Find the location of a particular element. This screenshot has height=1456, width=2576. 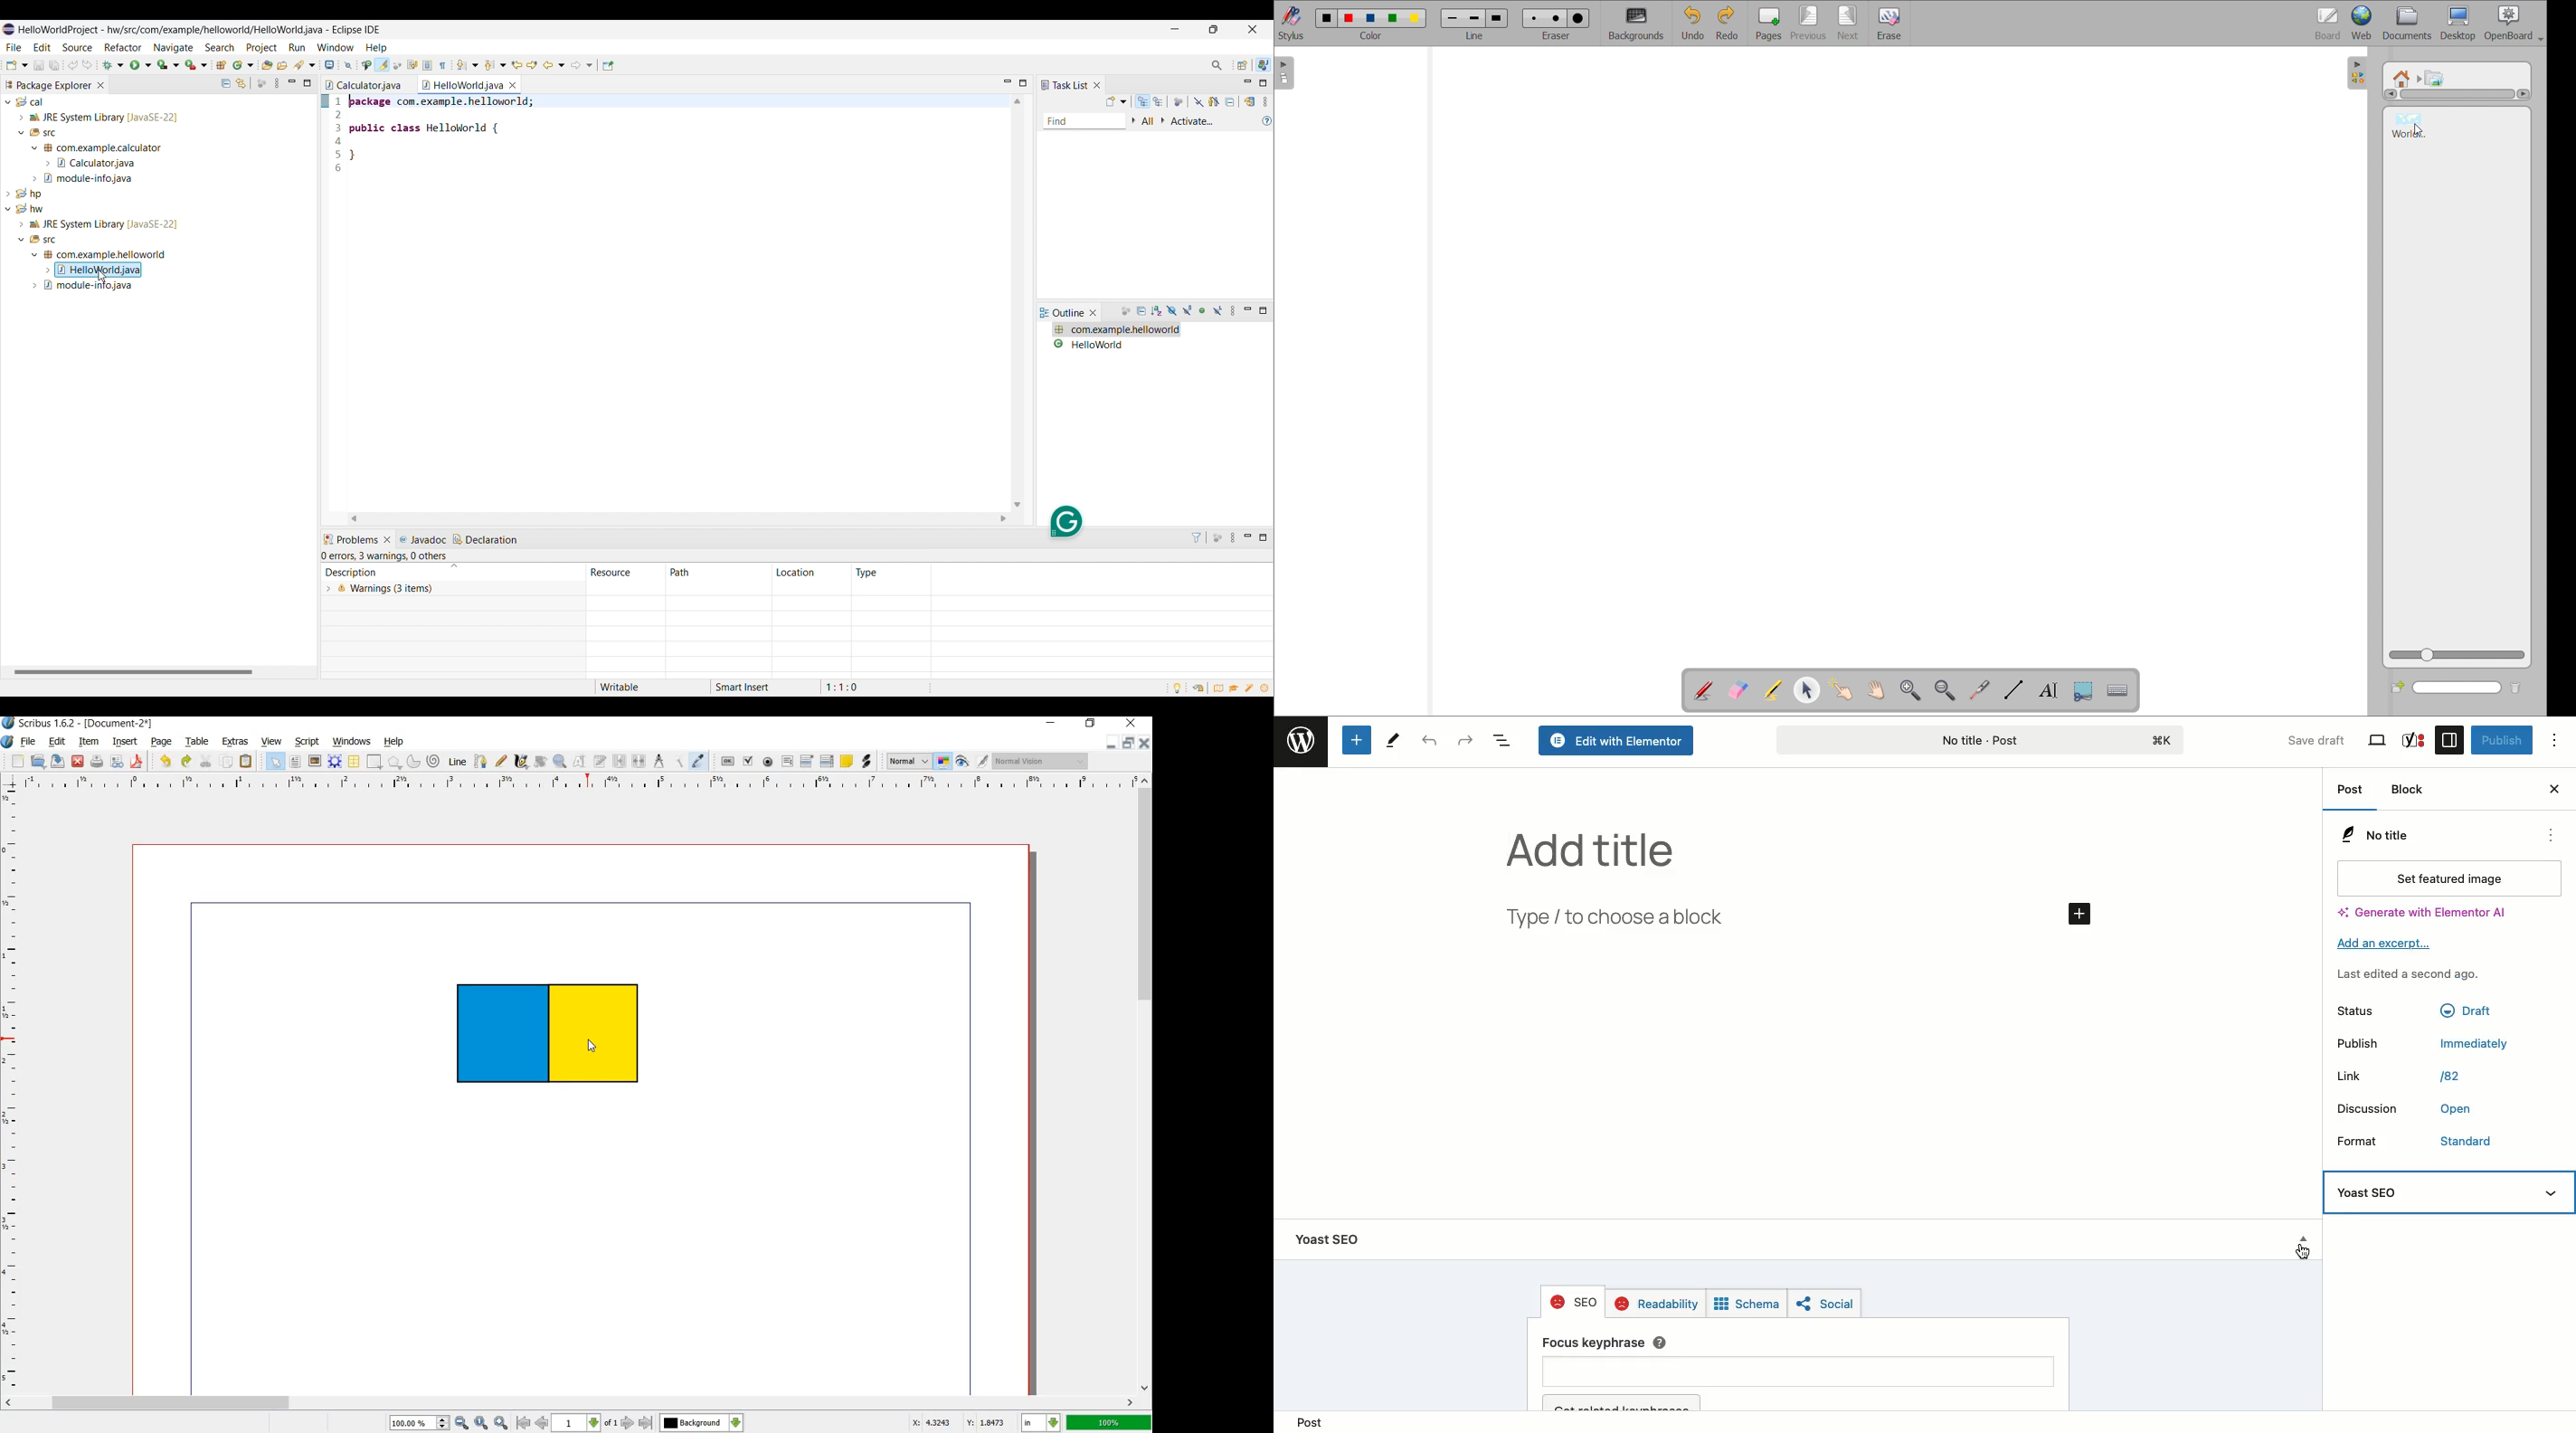

redo is located at coordinates (187, 762).